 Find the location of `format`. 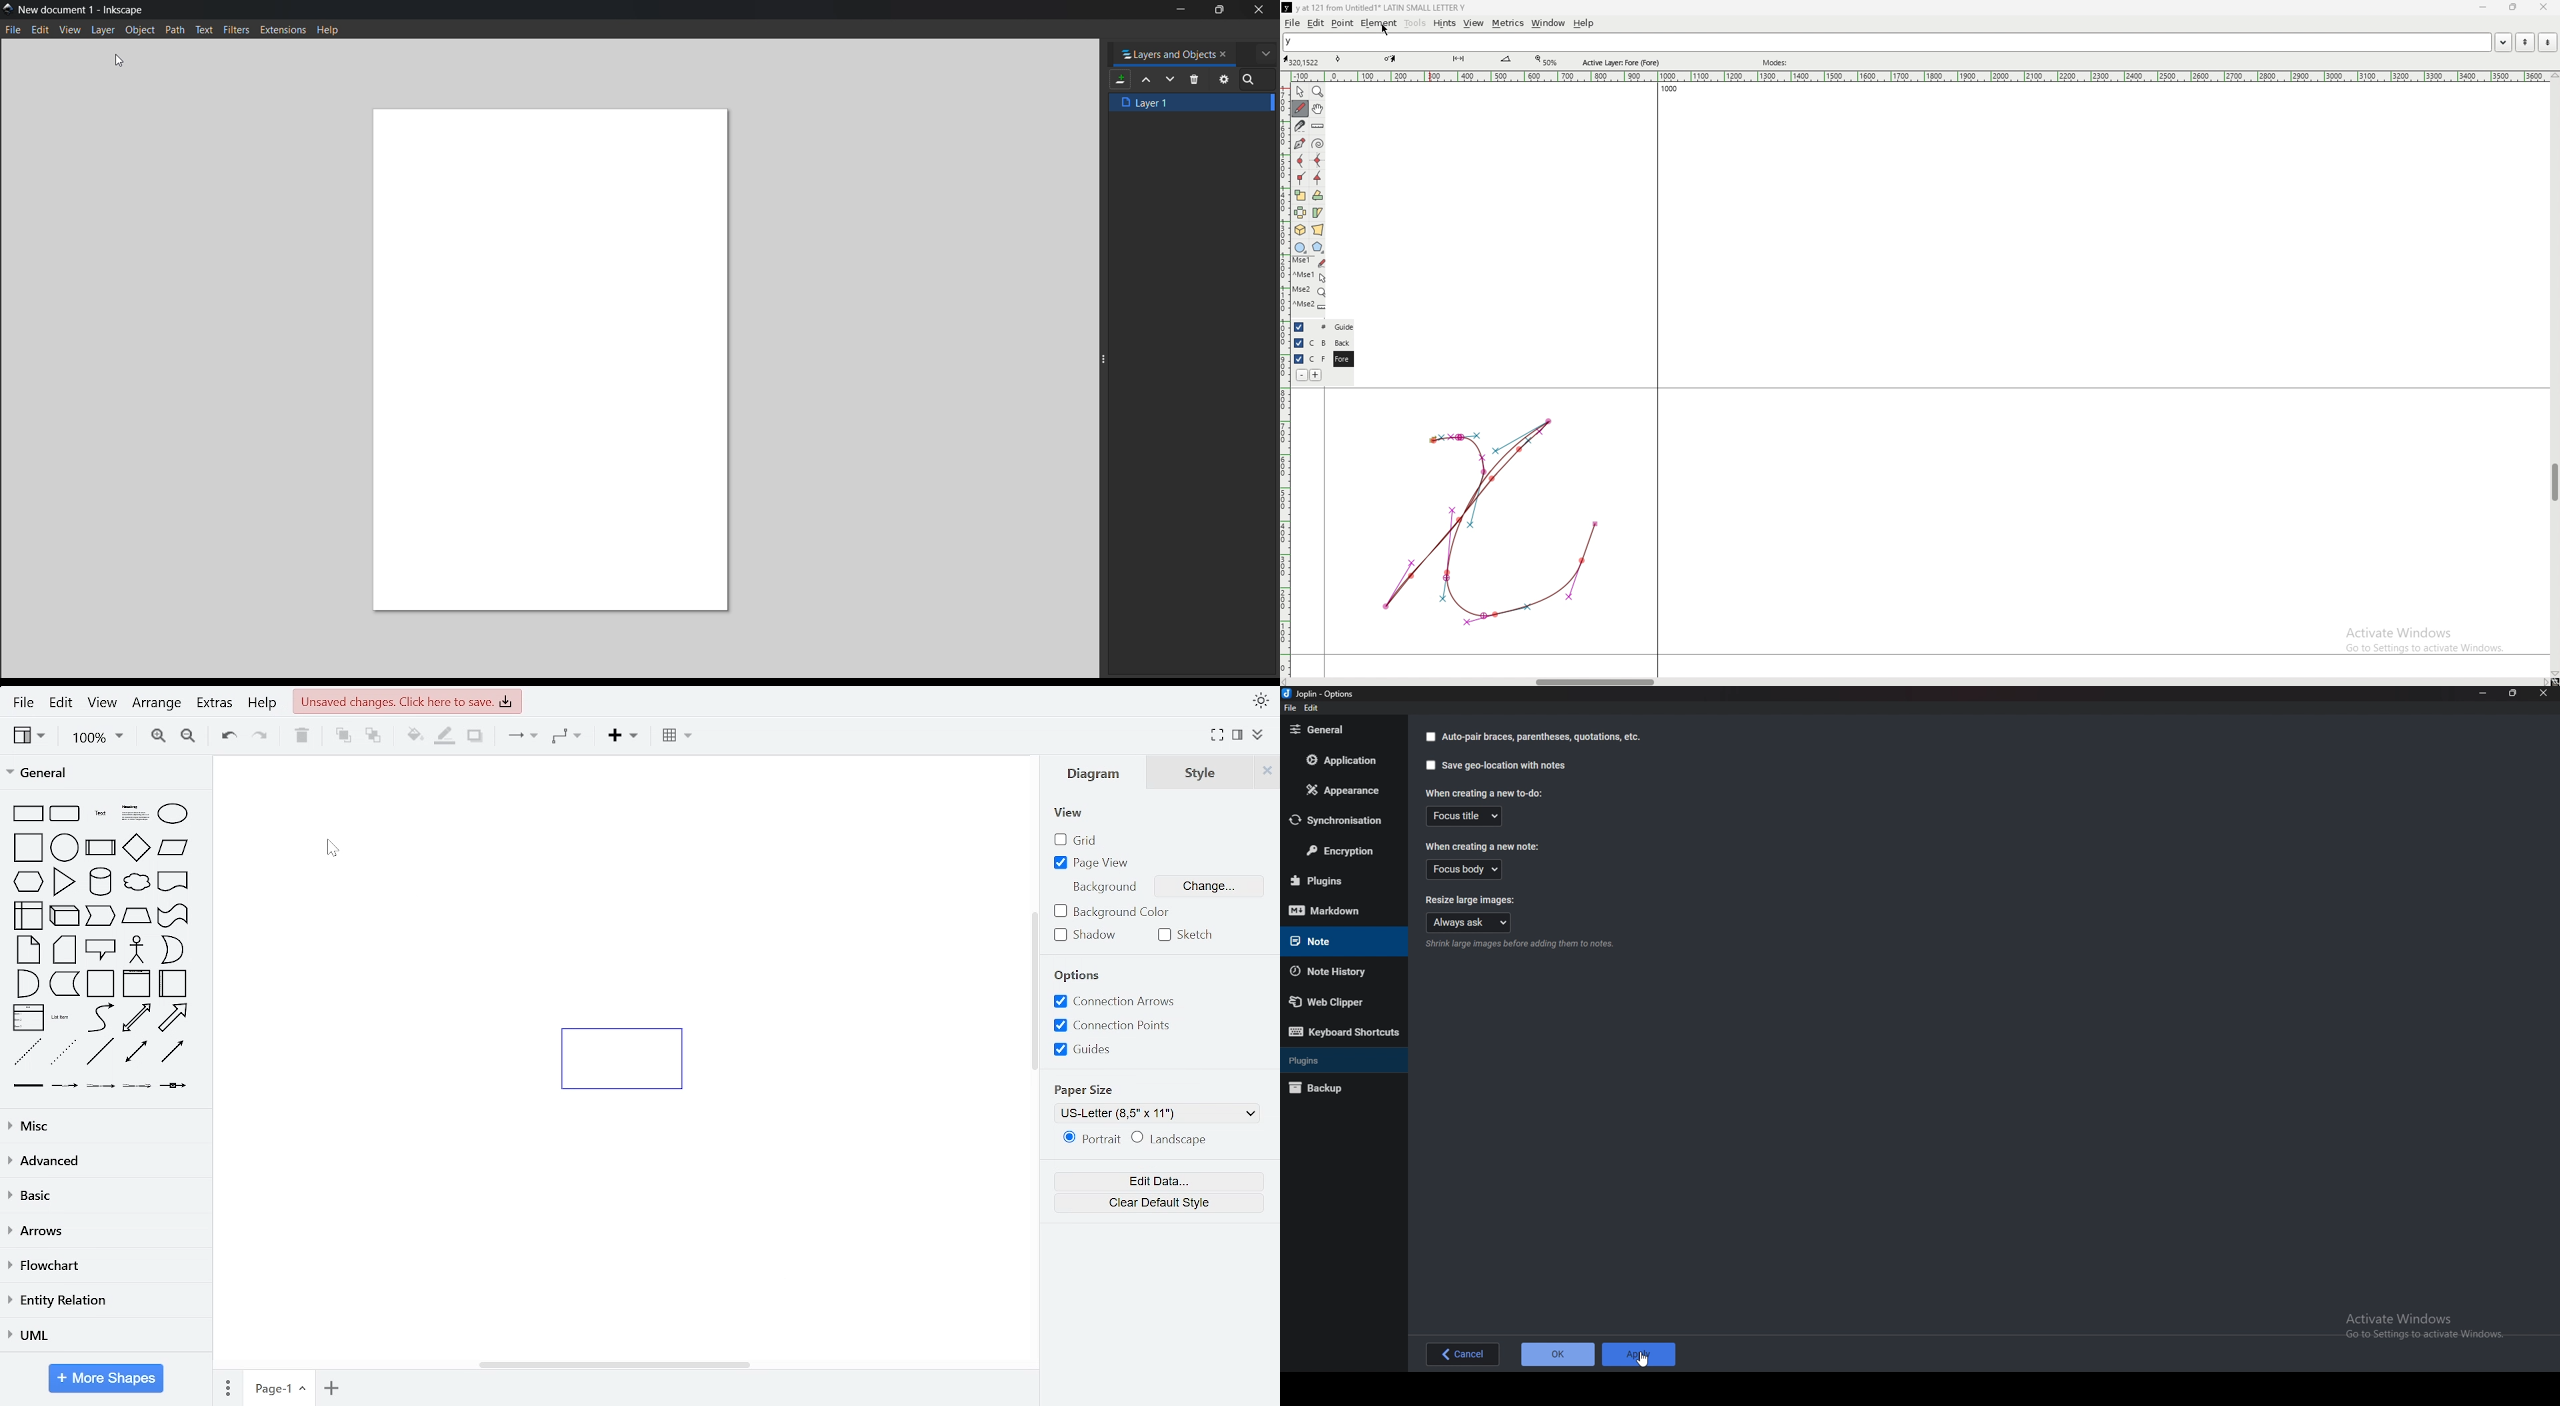

format is located at coordinates (1256, 737).